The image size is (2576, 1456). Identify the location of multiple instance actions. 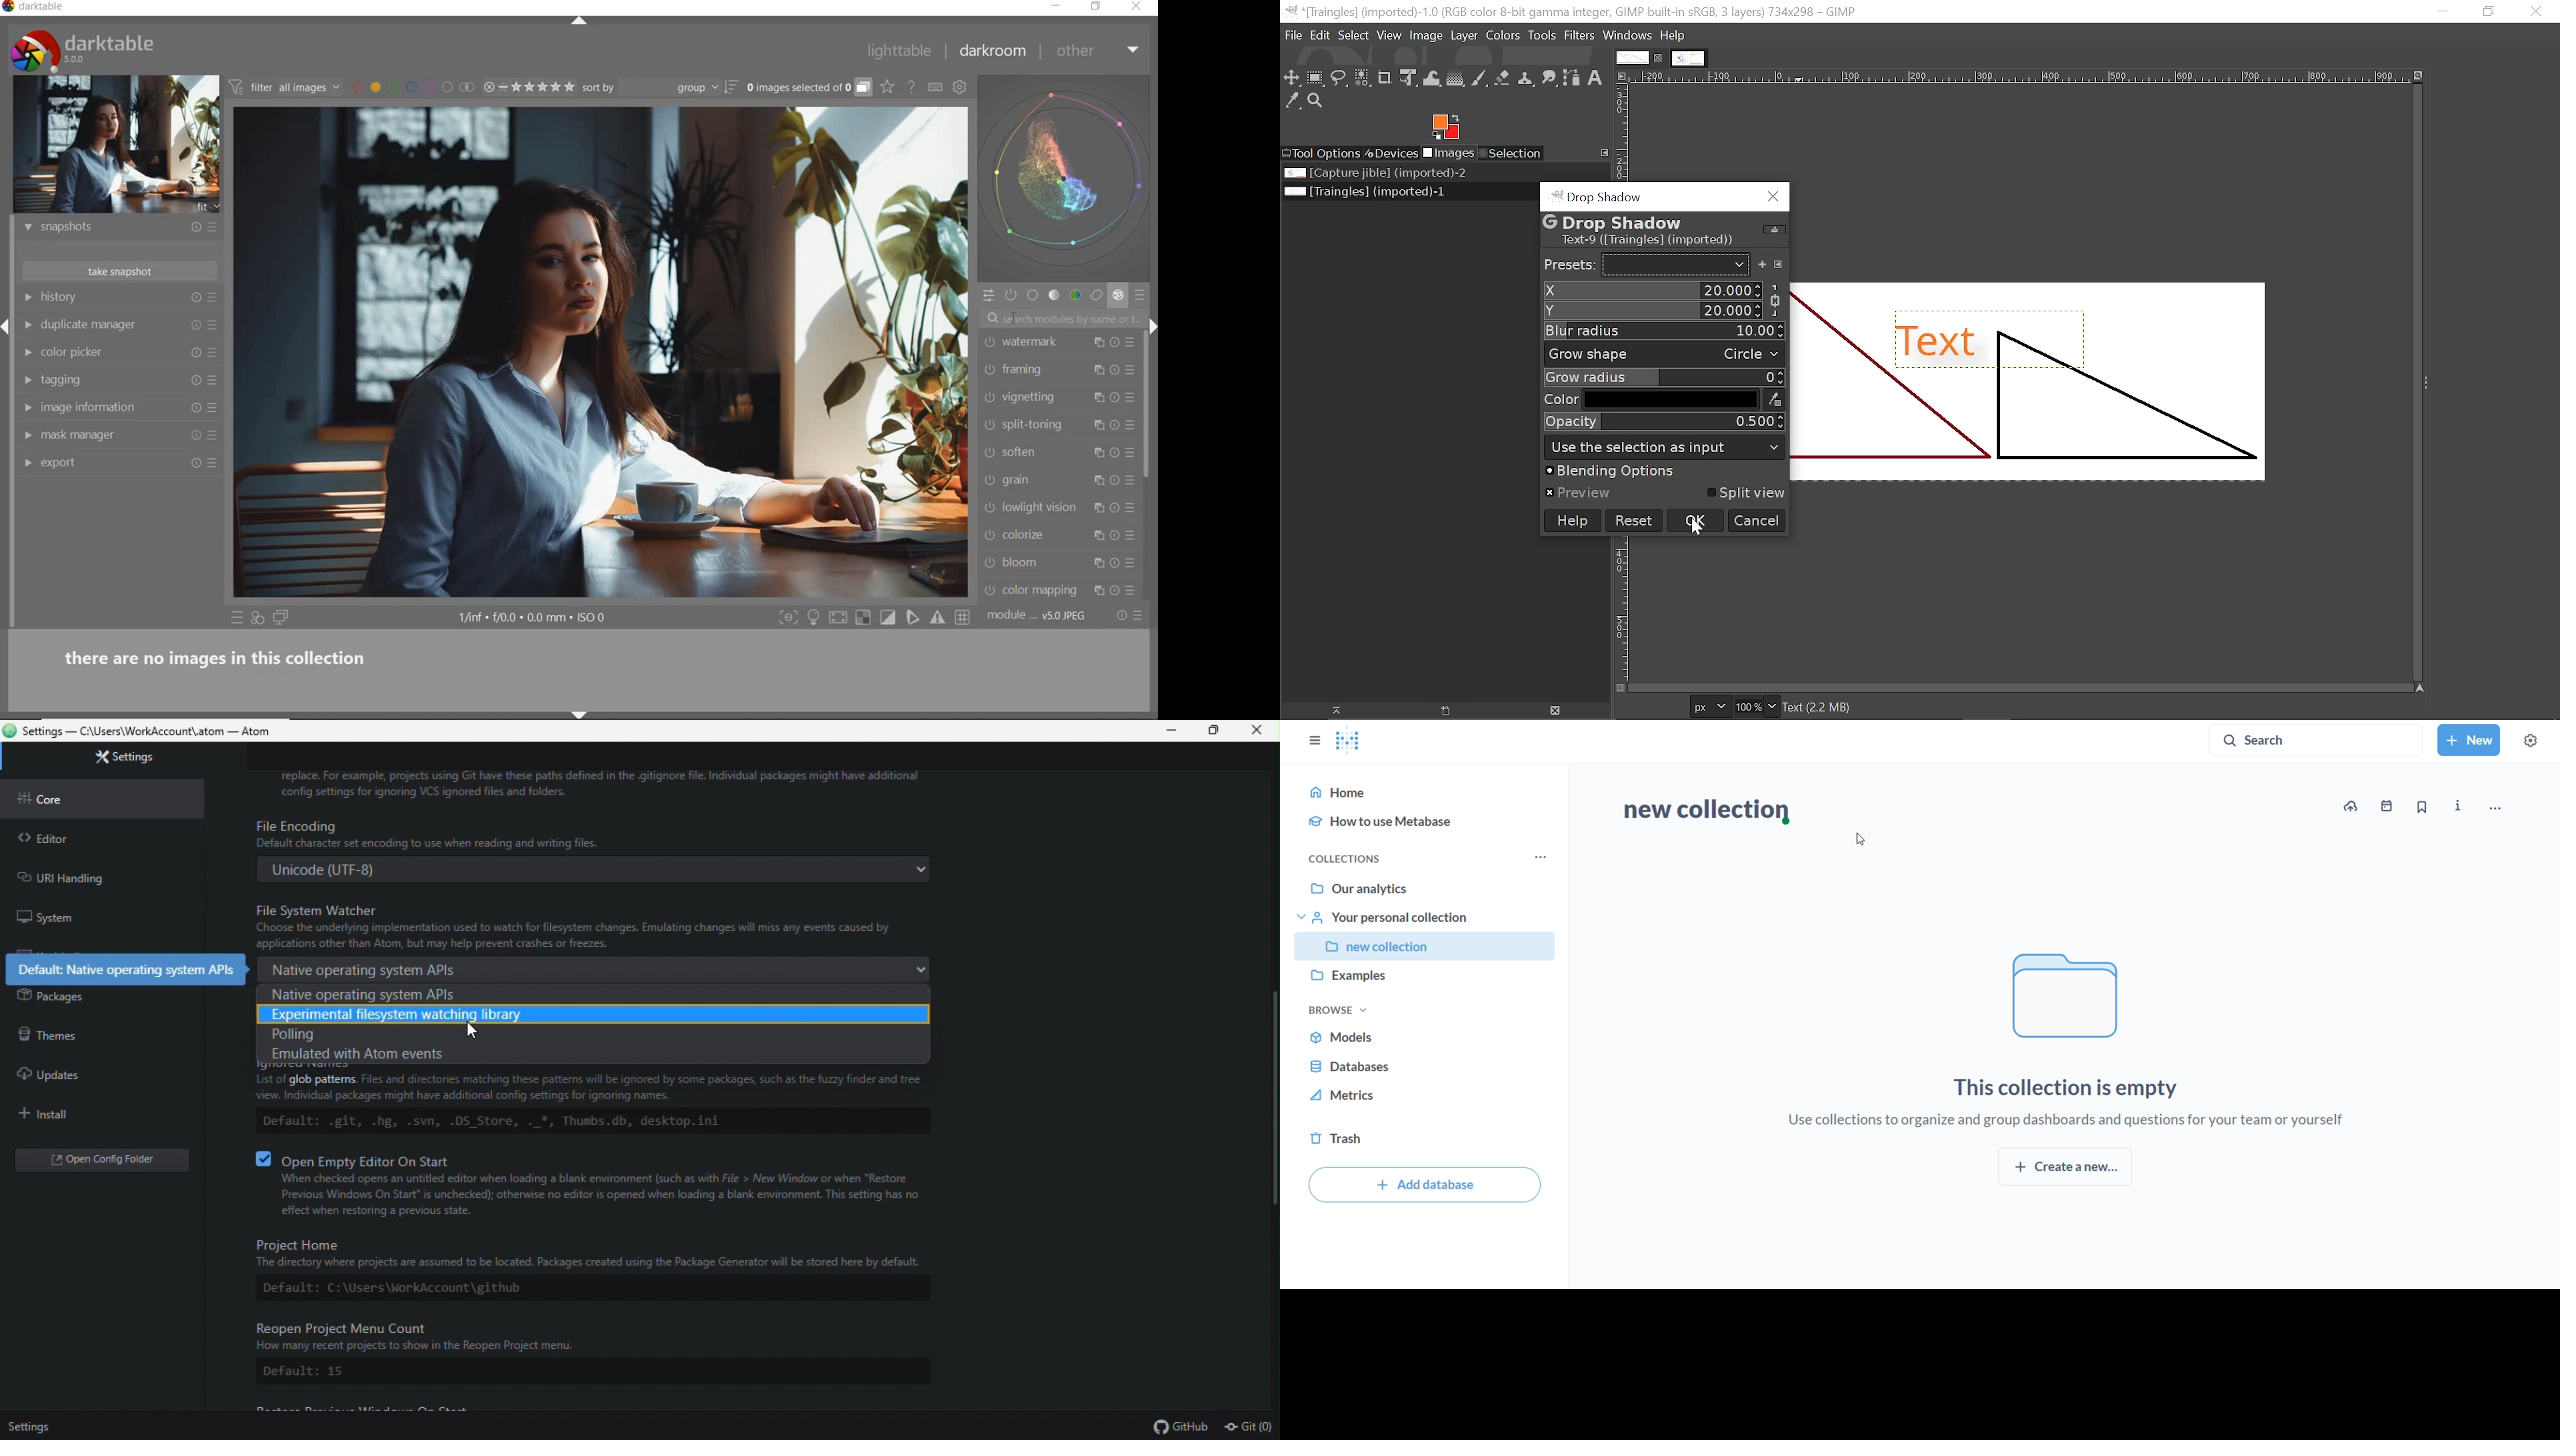
(1101, 507).